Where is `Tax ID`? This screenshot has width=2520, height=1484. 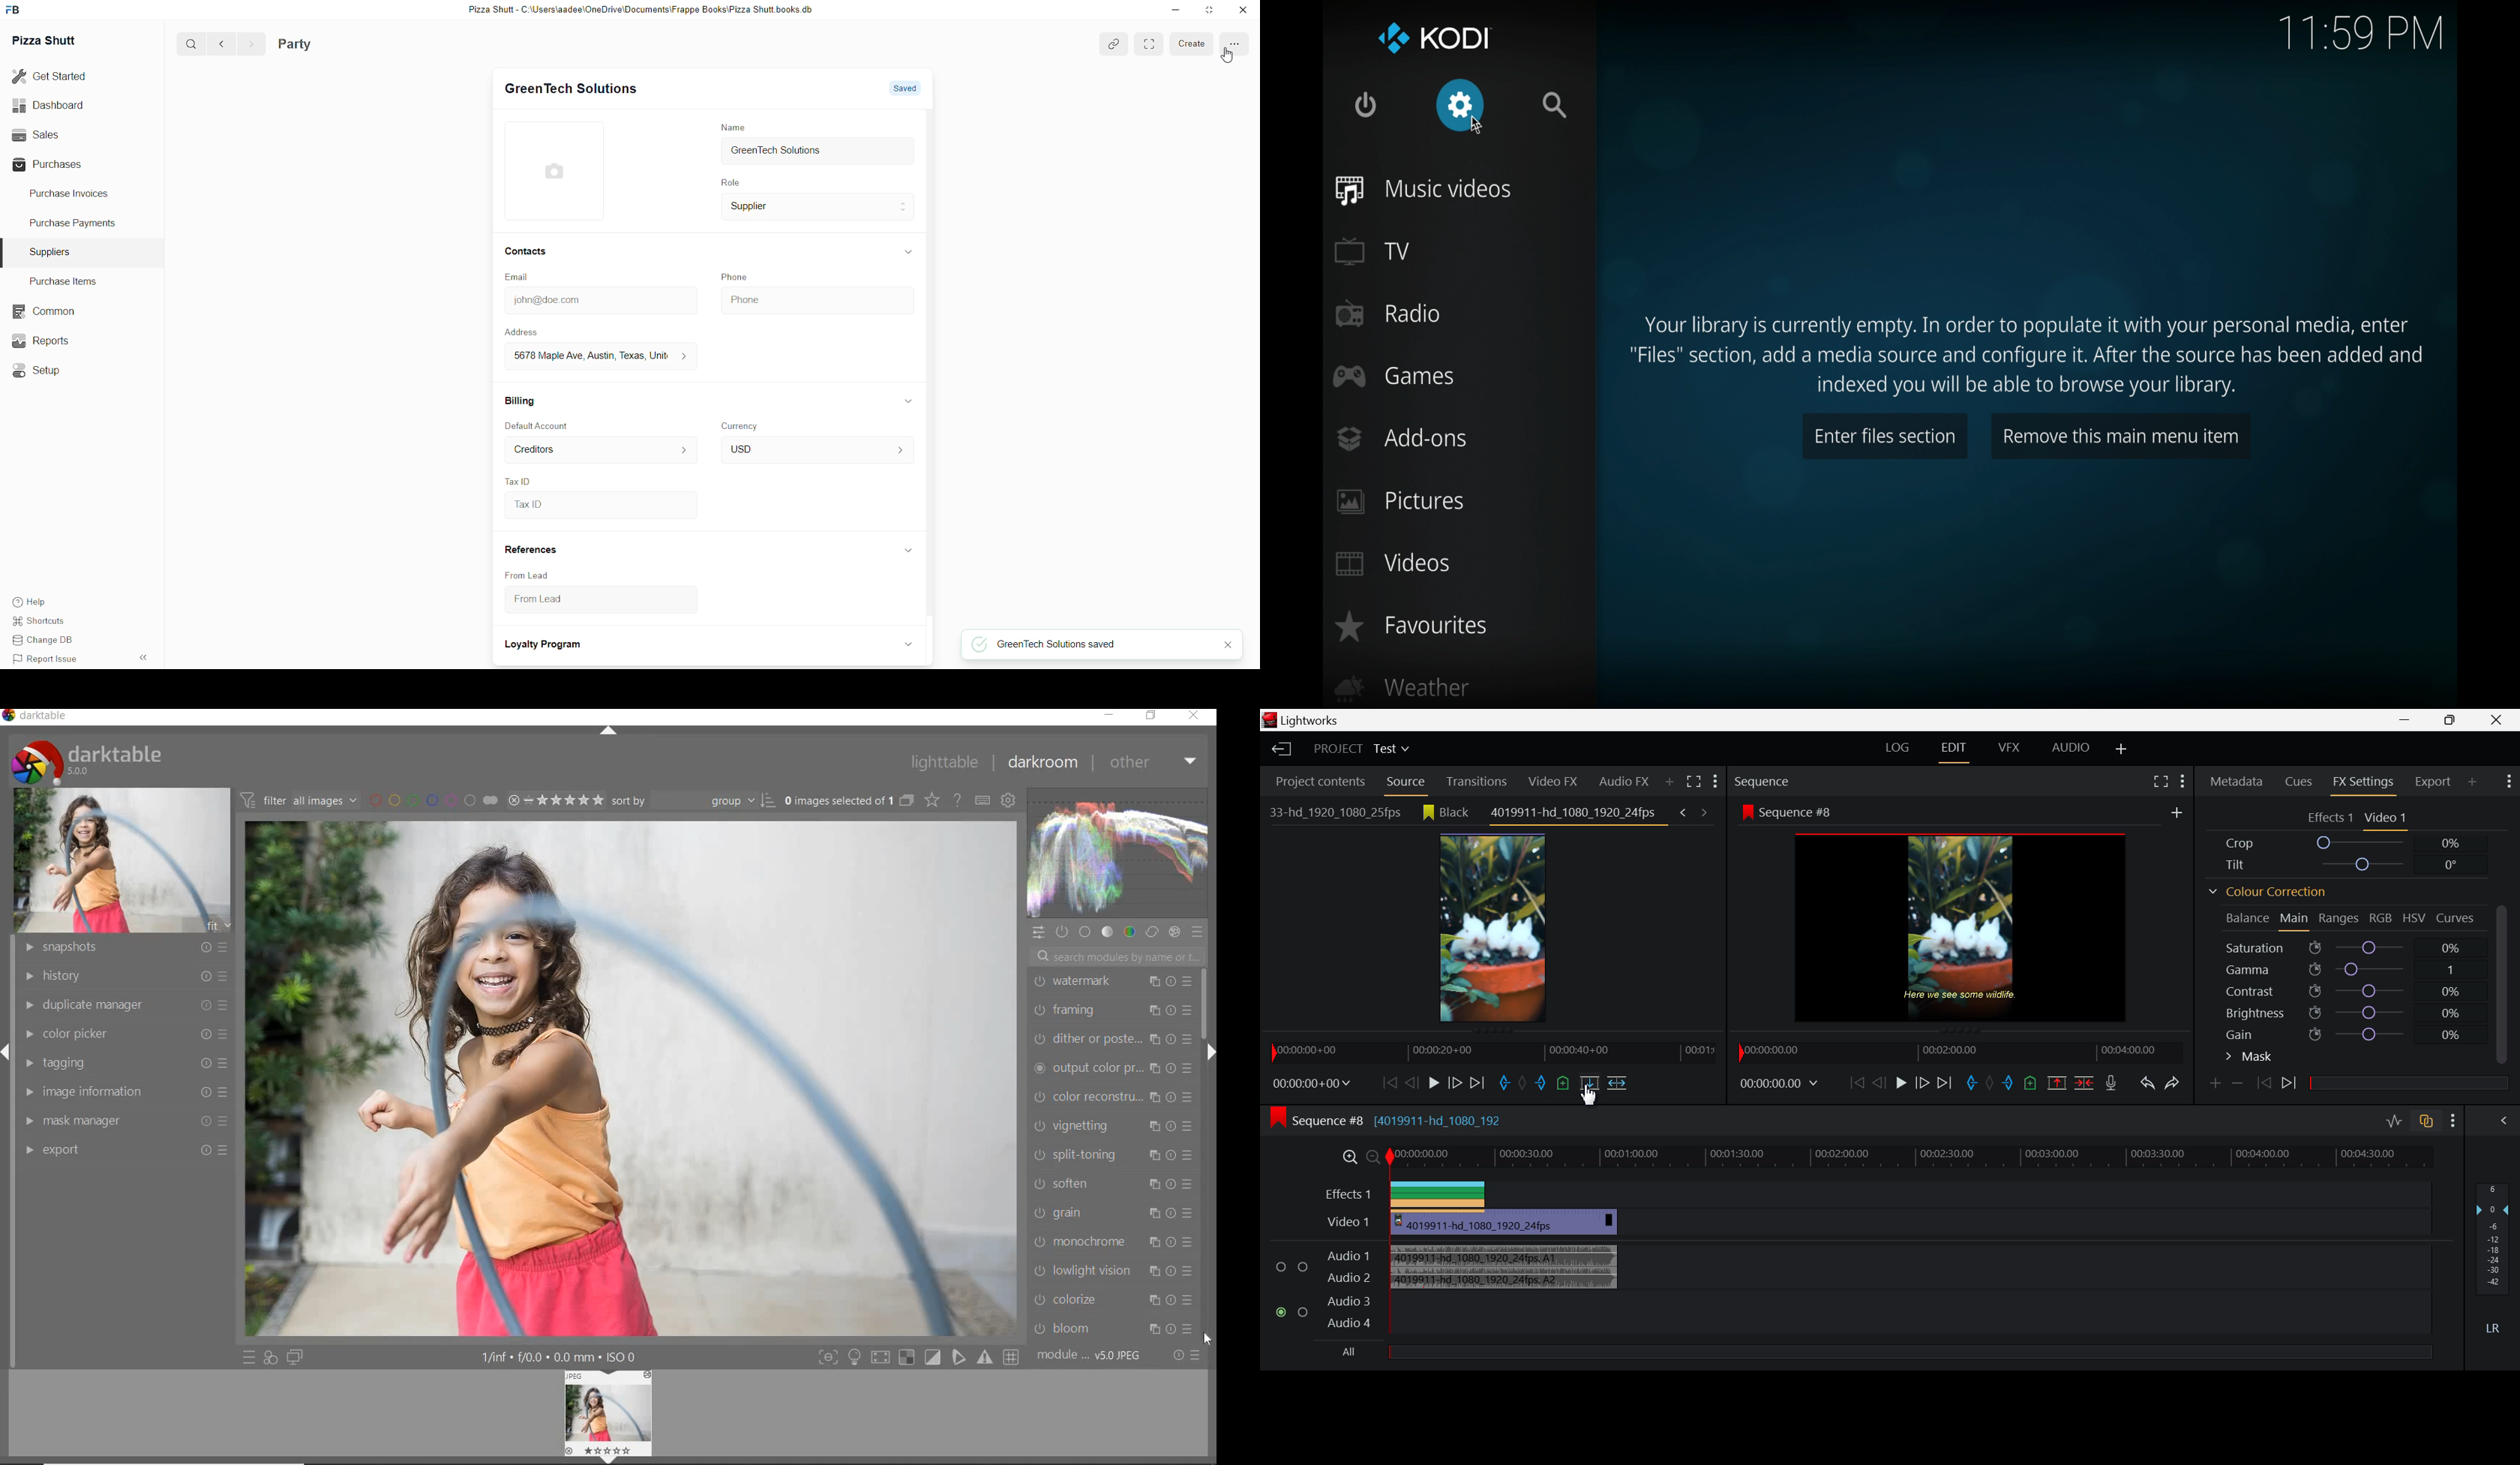
Tax ID is located at coordinates (599, 506).